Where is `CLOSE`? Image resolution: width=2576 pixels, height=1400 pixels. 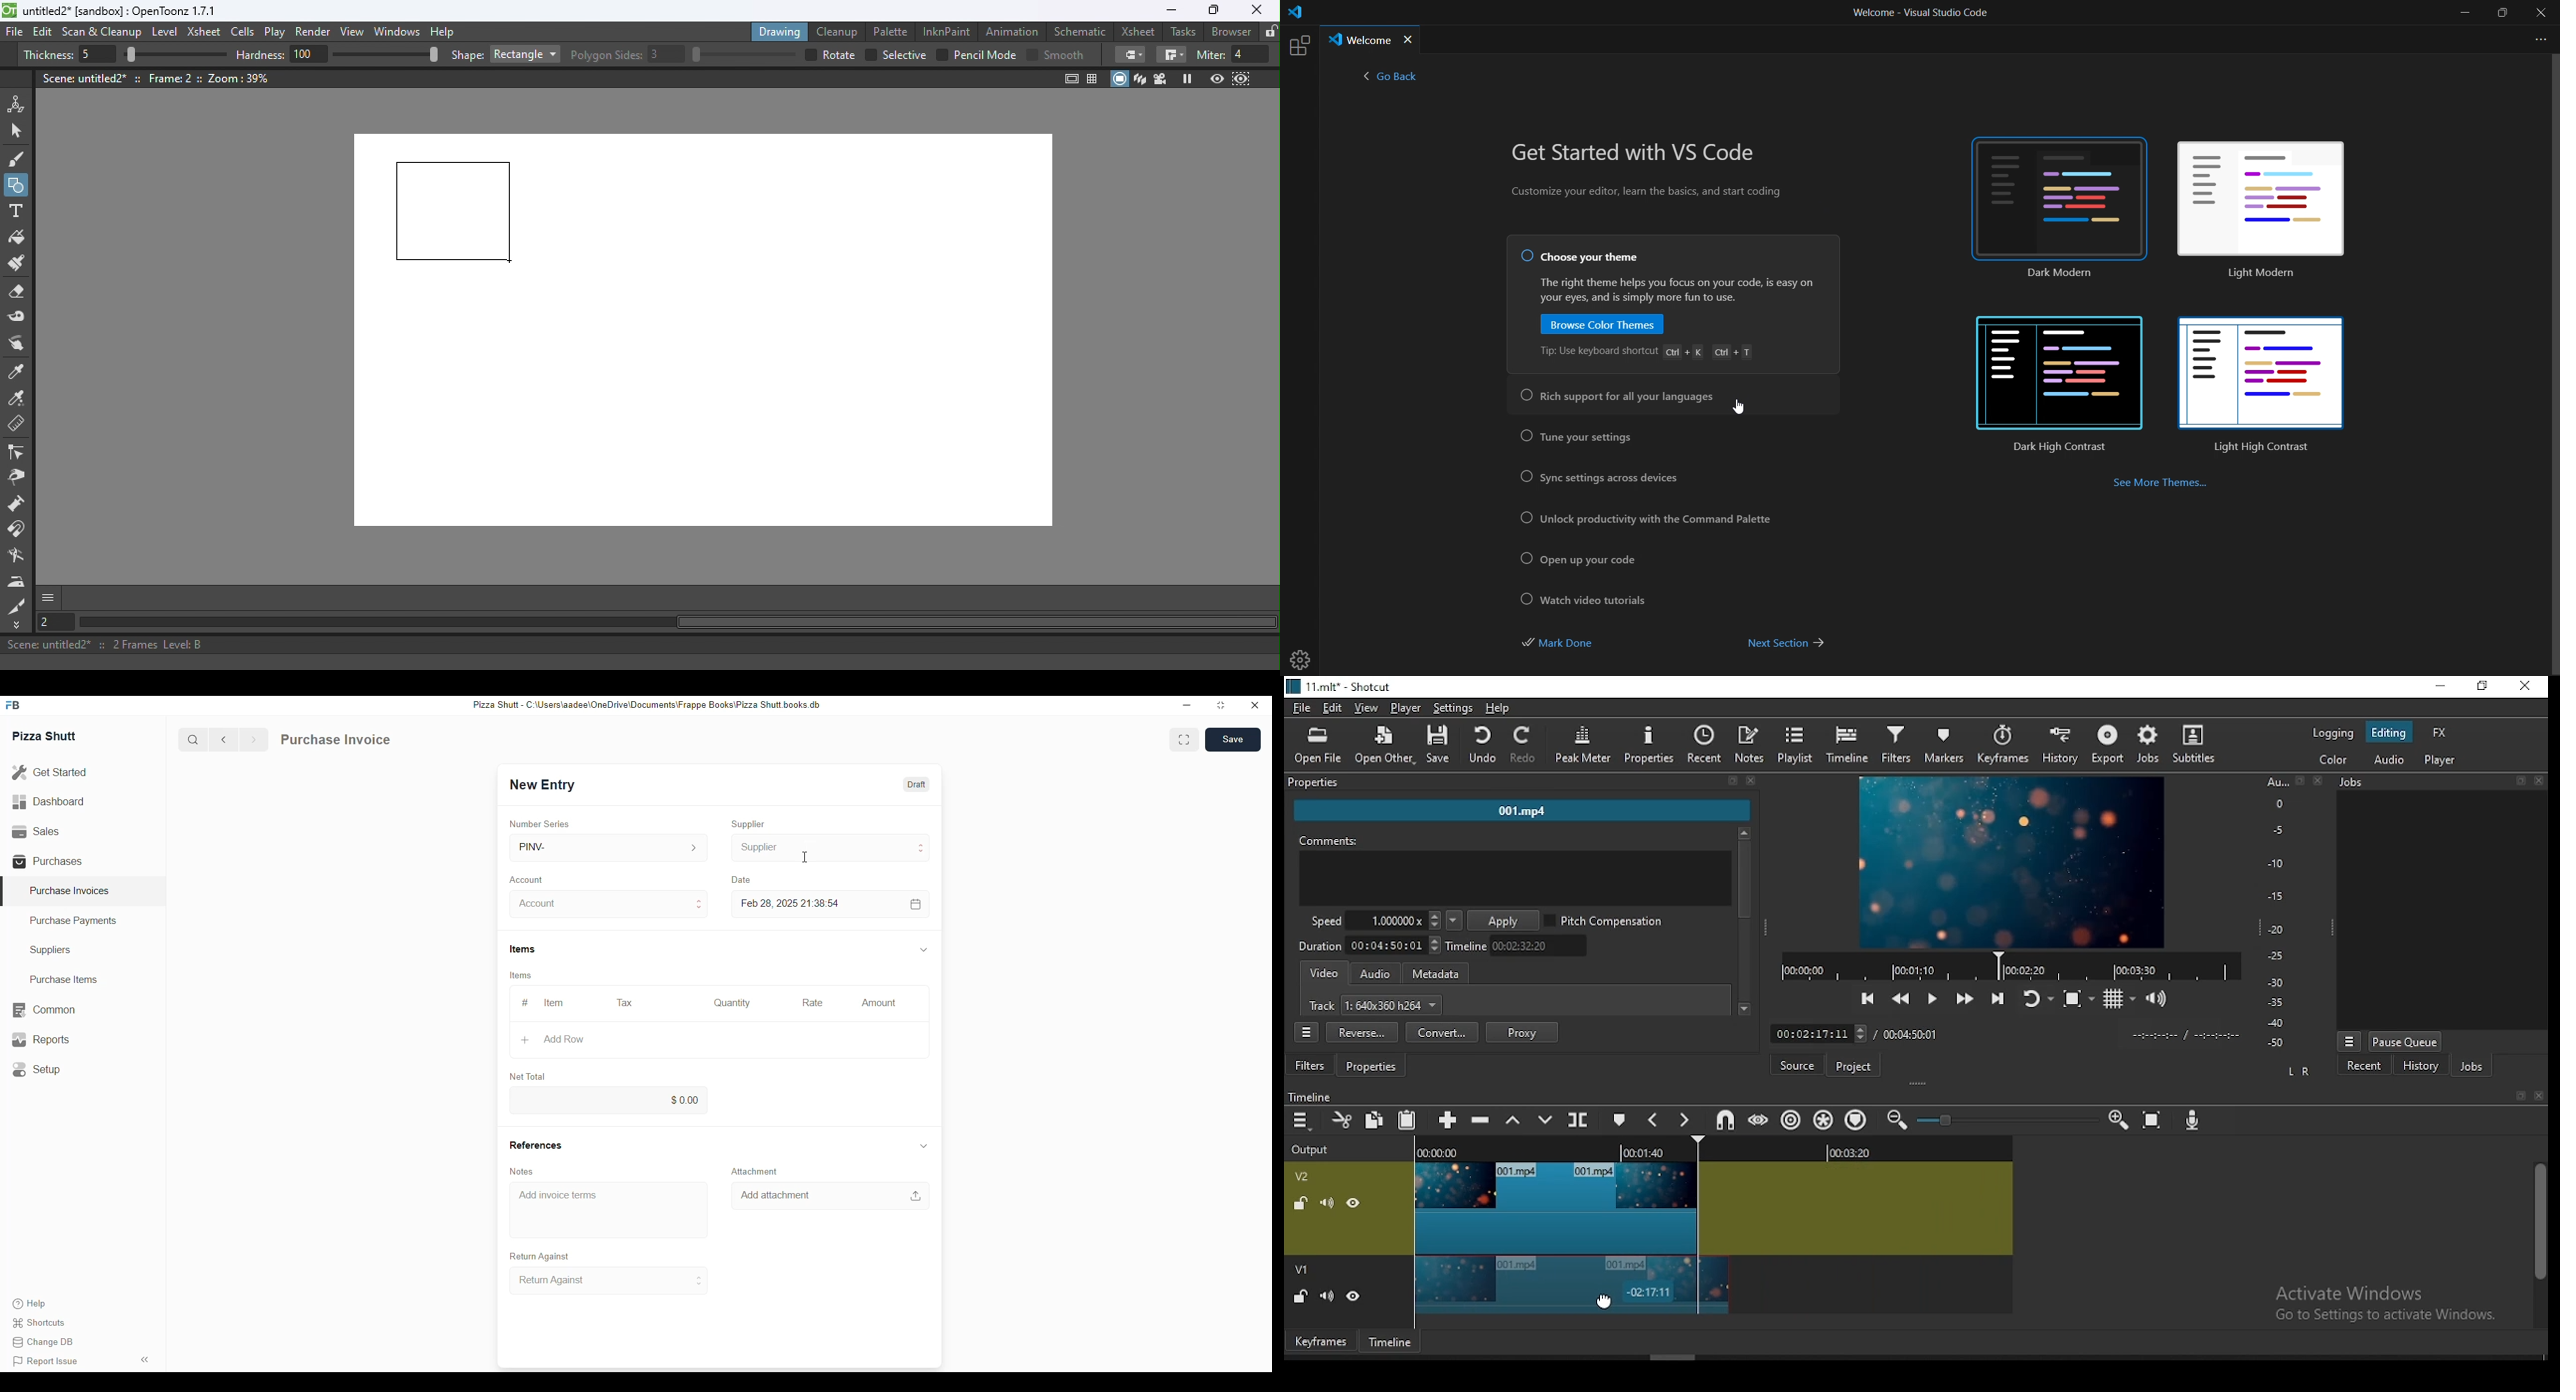
CLOSE is located at coordinates (2538, 1097).